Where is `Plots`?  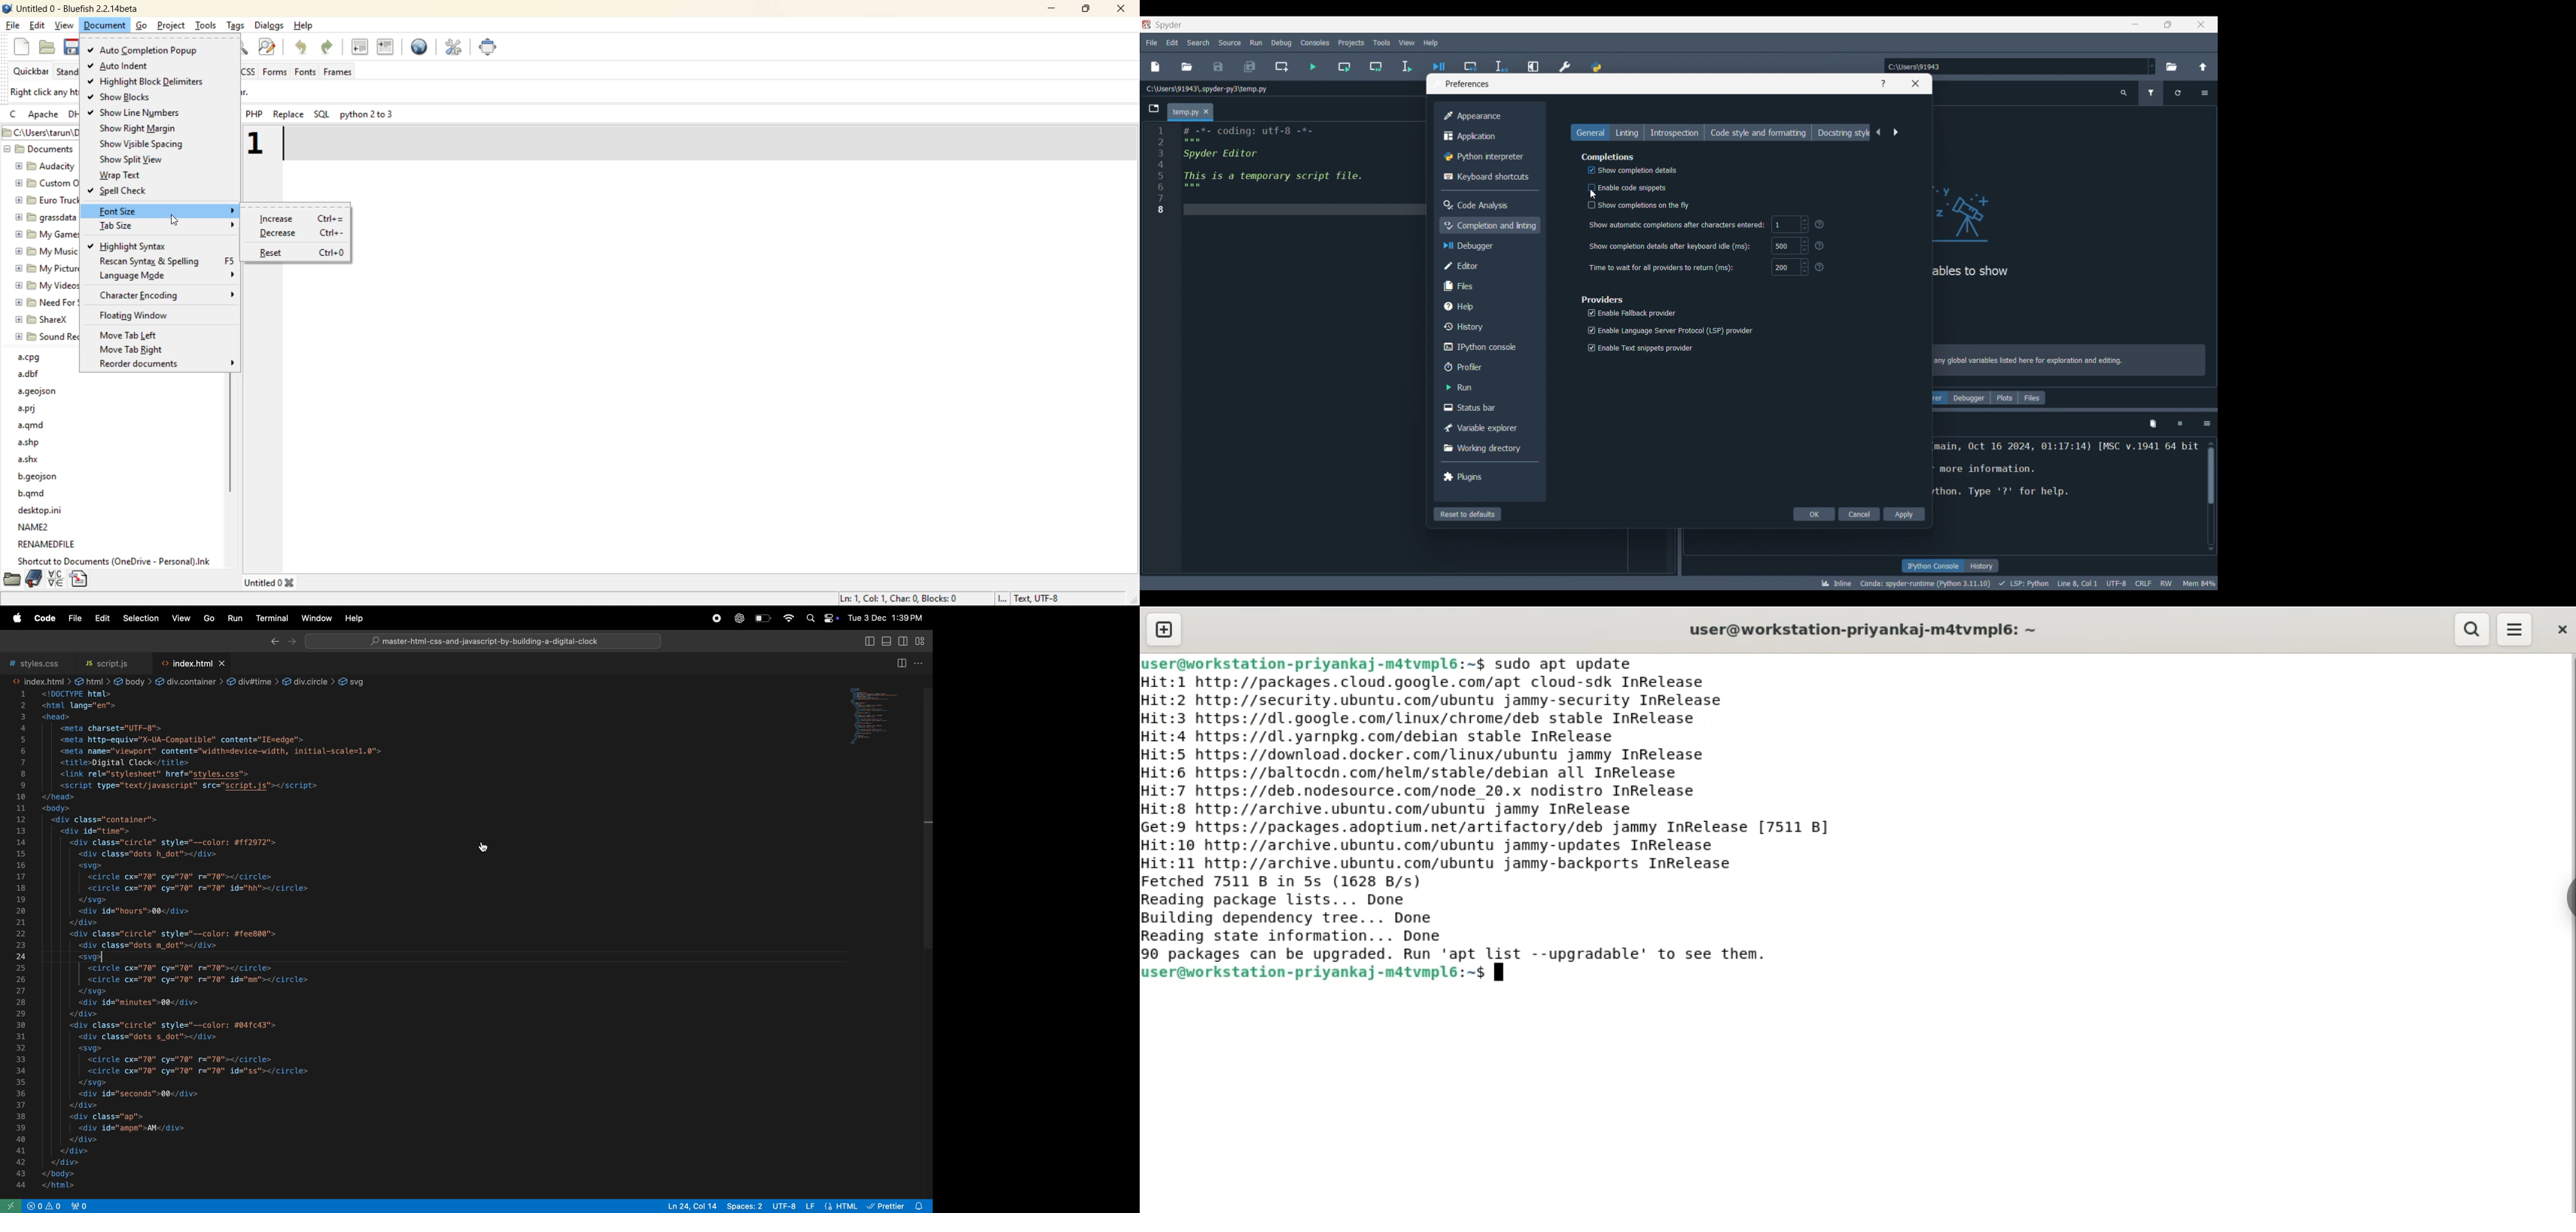
Plots is located at coordinates (2005, 398).